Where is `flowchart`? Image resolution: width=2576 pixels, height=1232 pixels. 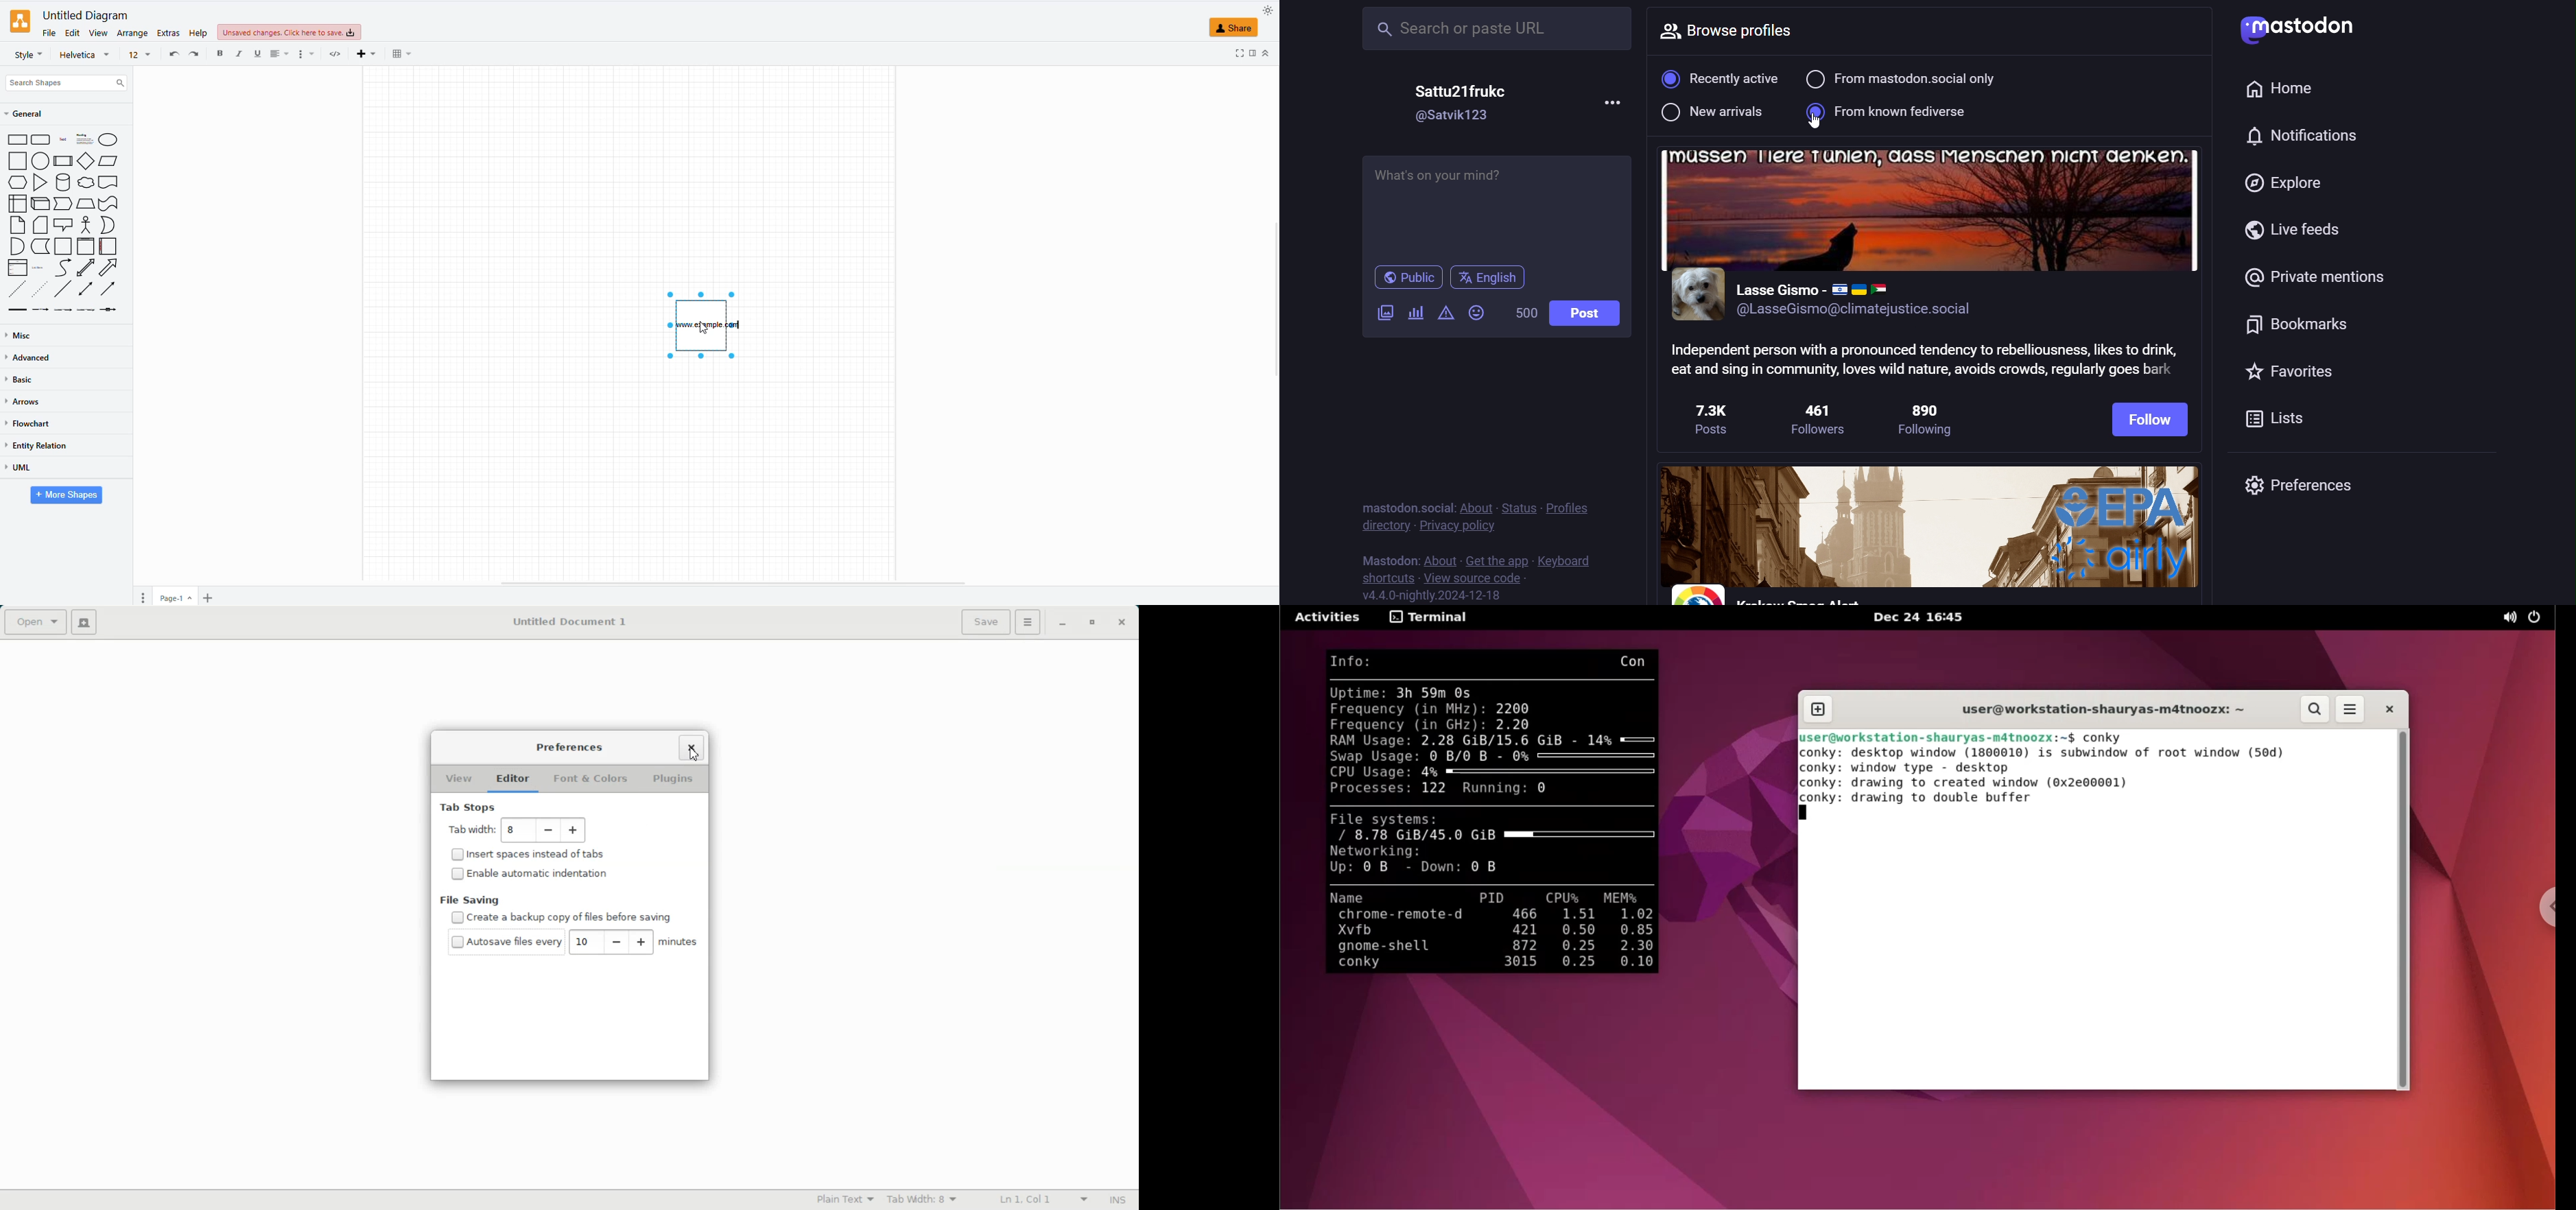
flowchart is located at coordinates (29, 423).